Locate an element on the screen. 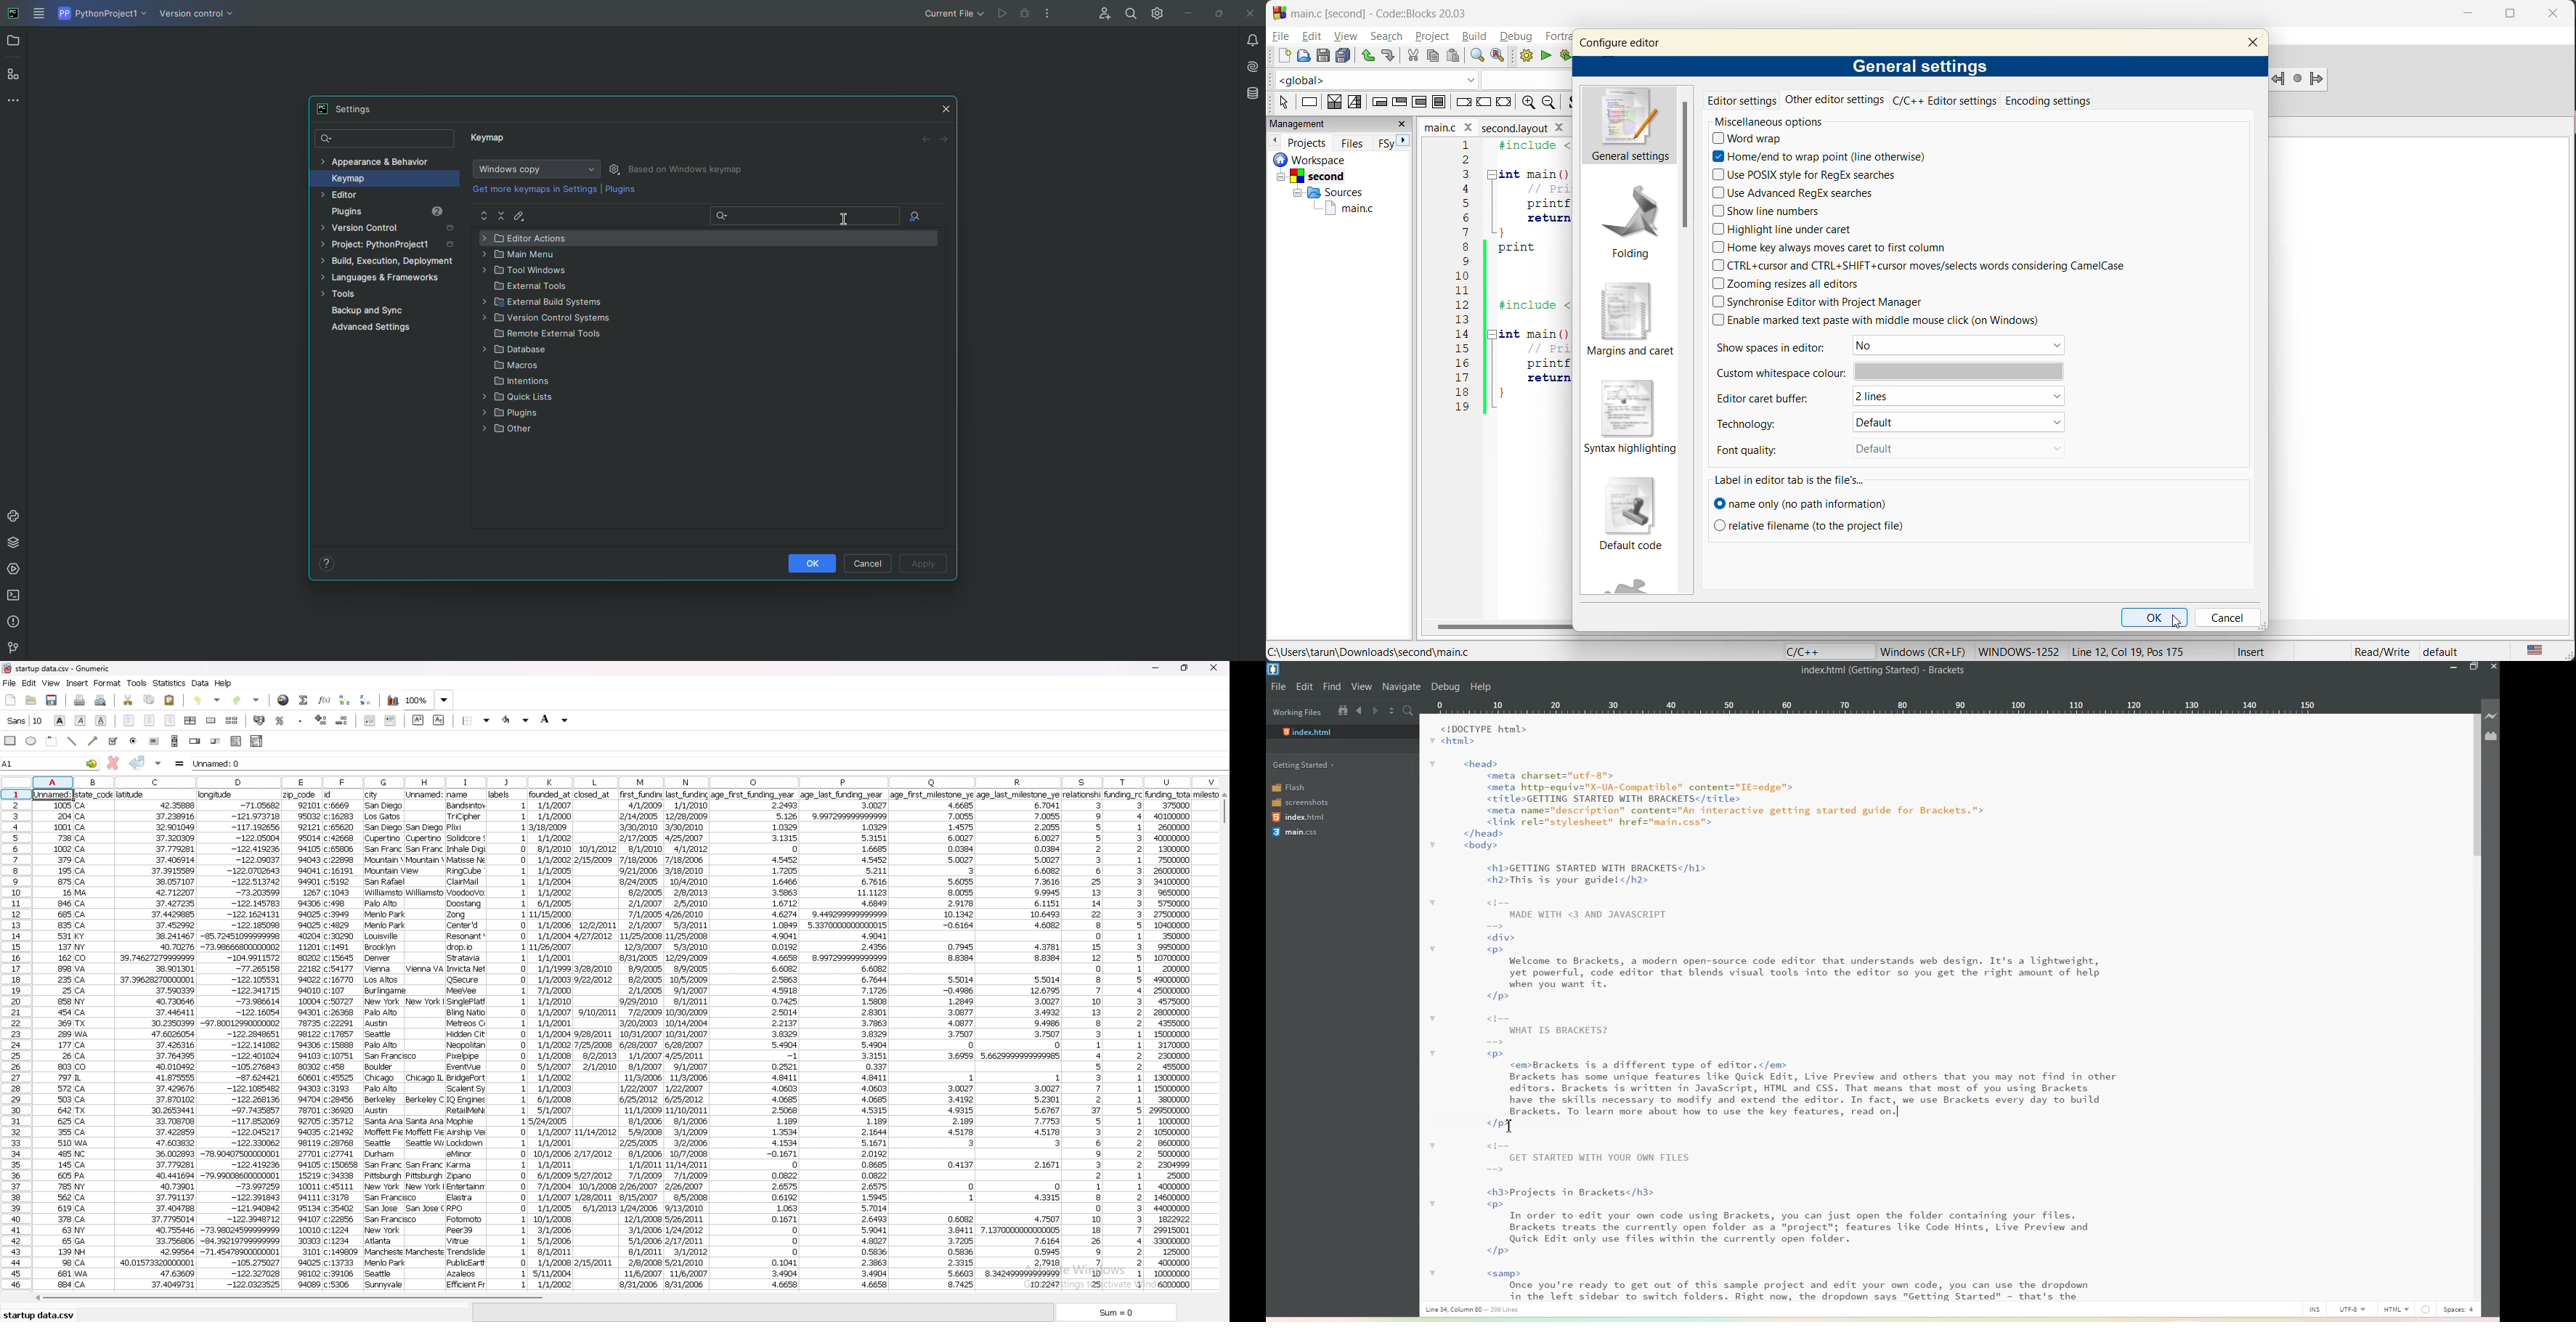 The image size is (2576, 1344). entry condition loop is located at coordinates (1378, 103).